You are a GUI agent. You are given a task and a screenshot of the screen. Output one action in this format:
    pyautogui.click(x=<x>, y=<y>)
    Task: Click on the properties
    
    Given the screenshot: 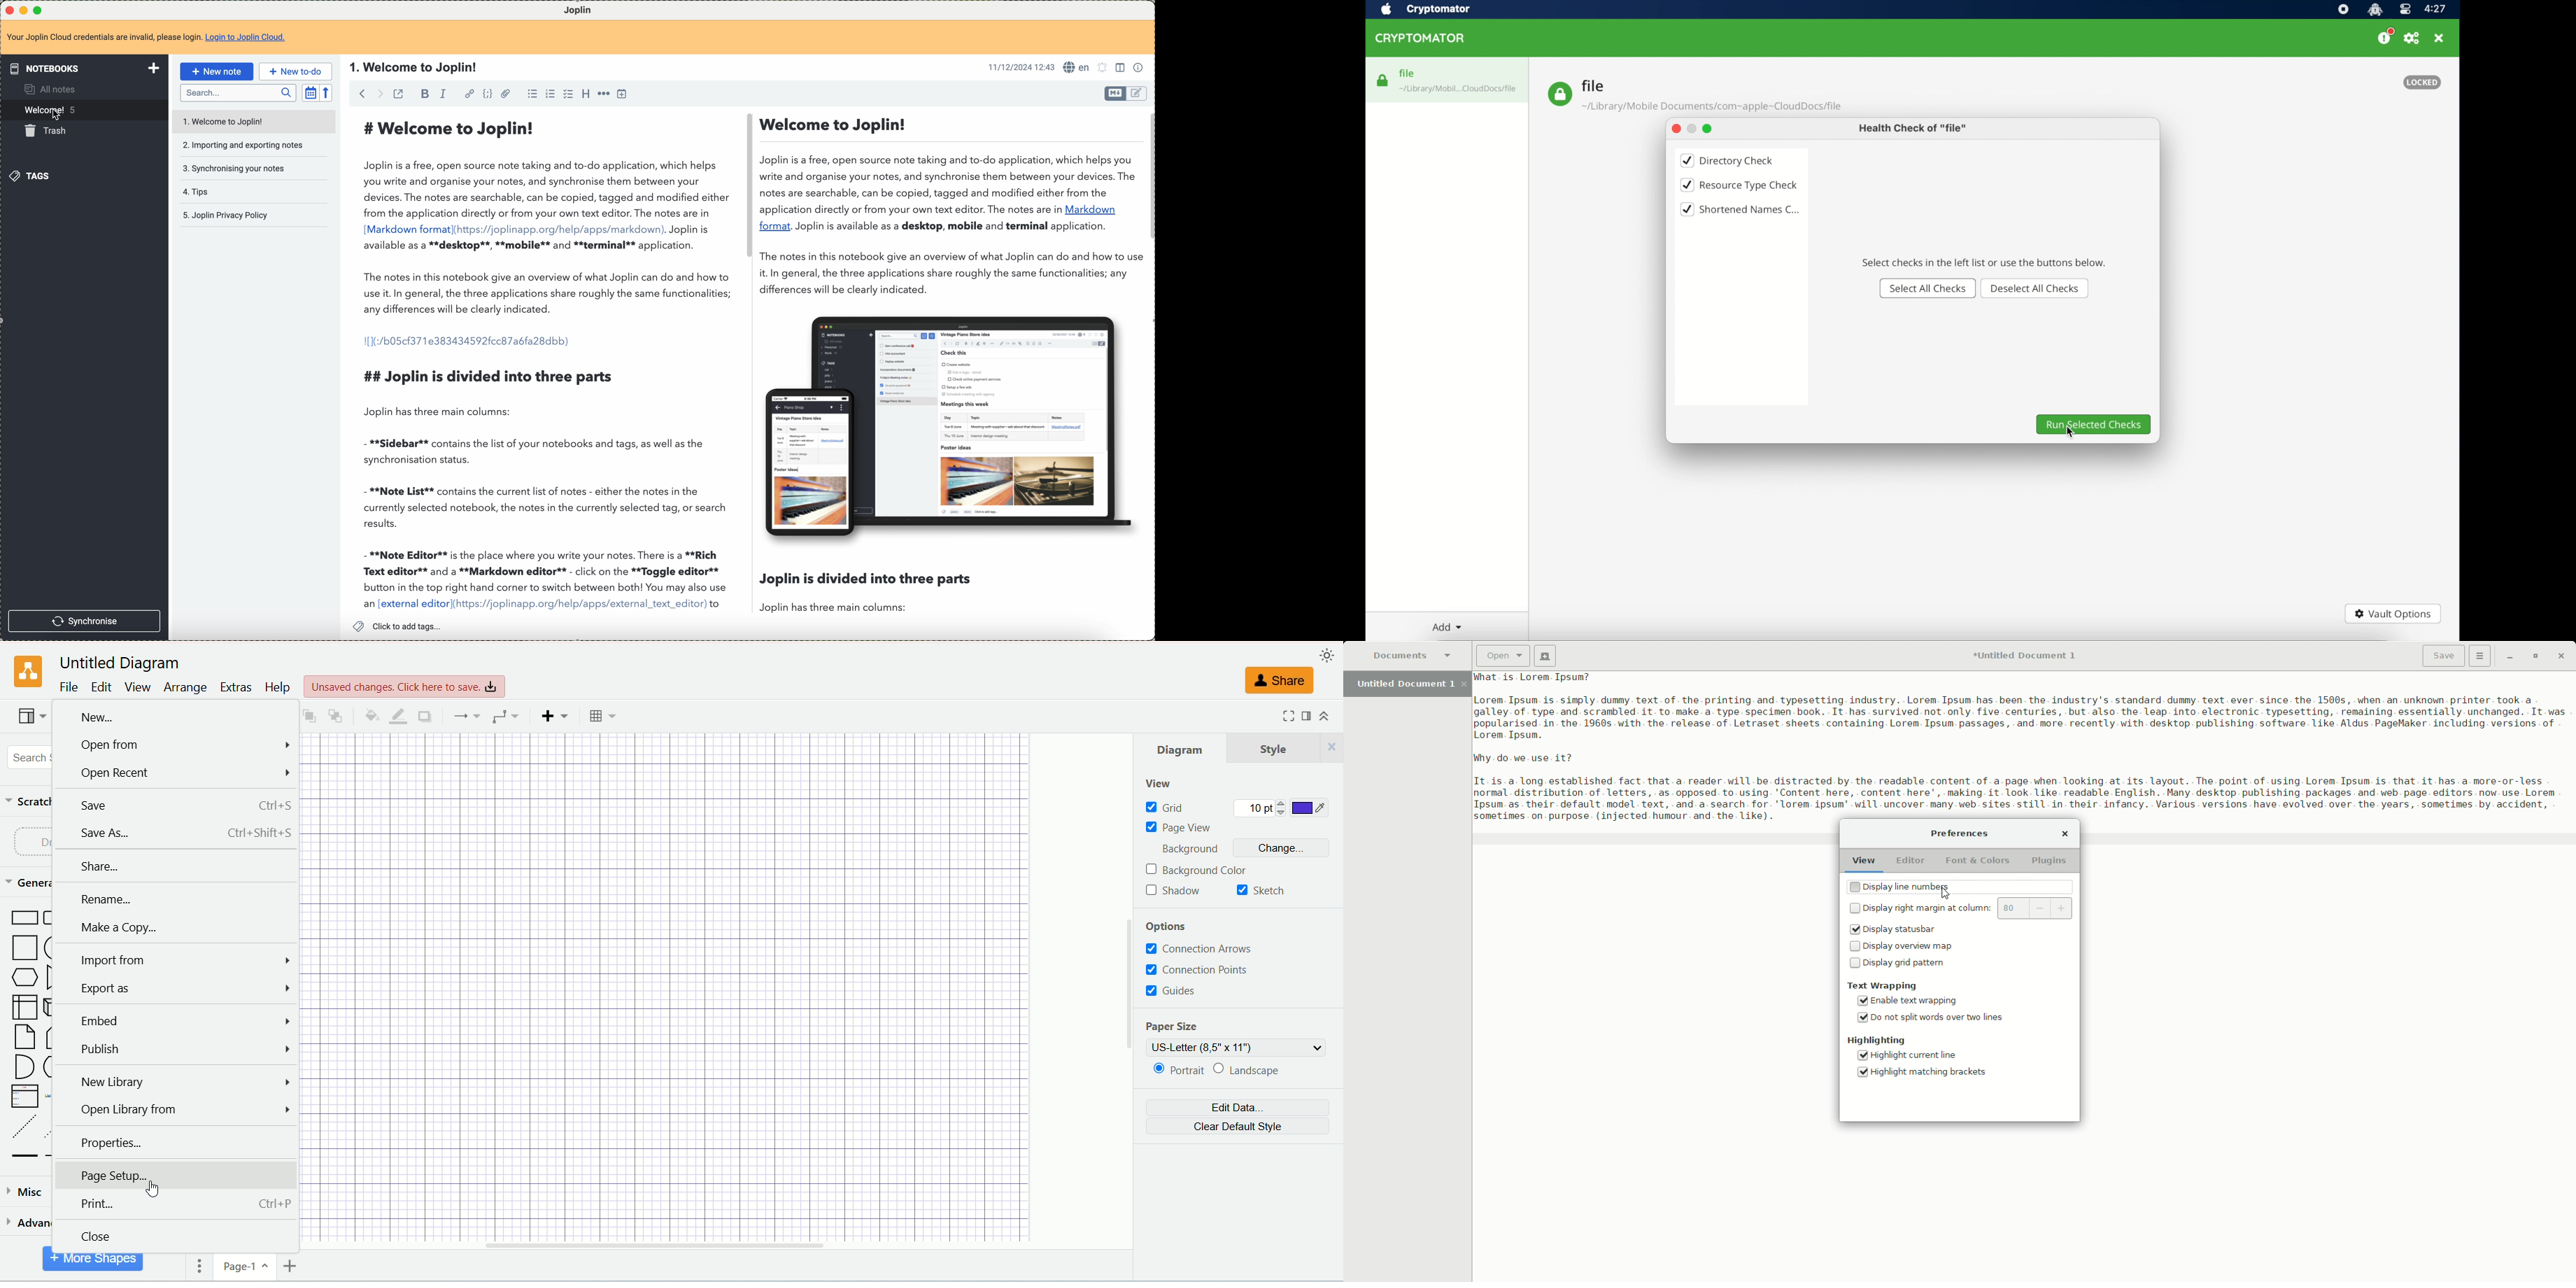 What is the action you would take?
    pyautogui.click(x=176, y=1143)
    